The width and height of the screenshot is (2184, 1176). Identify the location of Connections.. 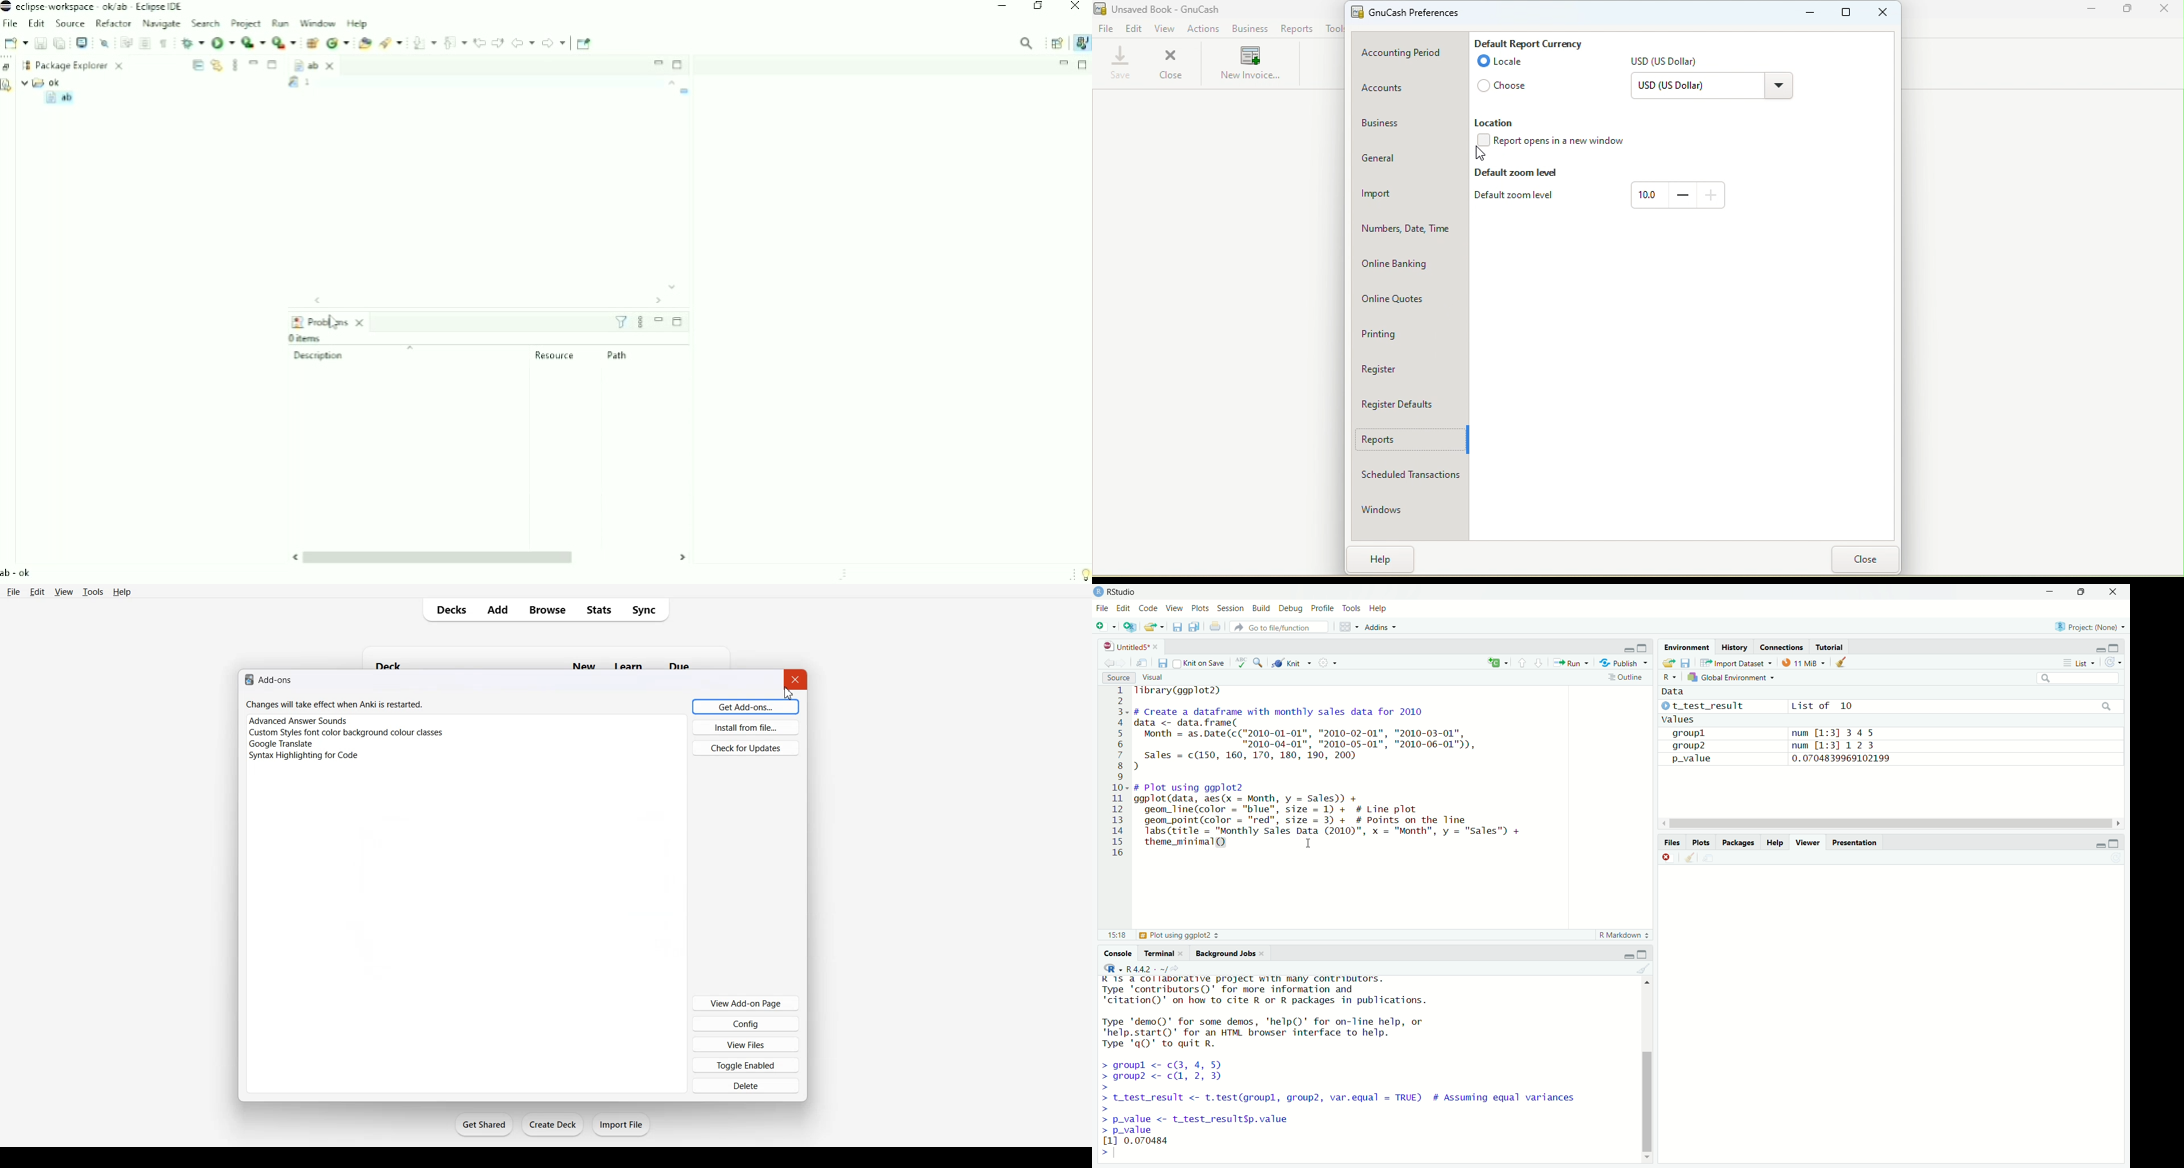
(1781, 647).